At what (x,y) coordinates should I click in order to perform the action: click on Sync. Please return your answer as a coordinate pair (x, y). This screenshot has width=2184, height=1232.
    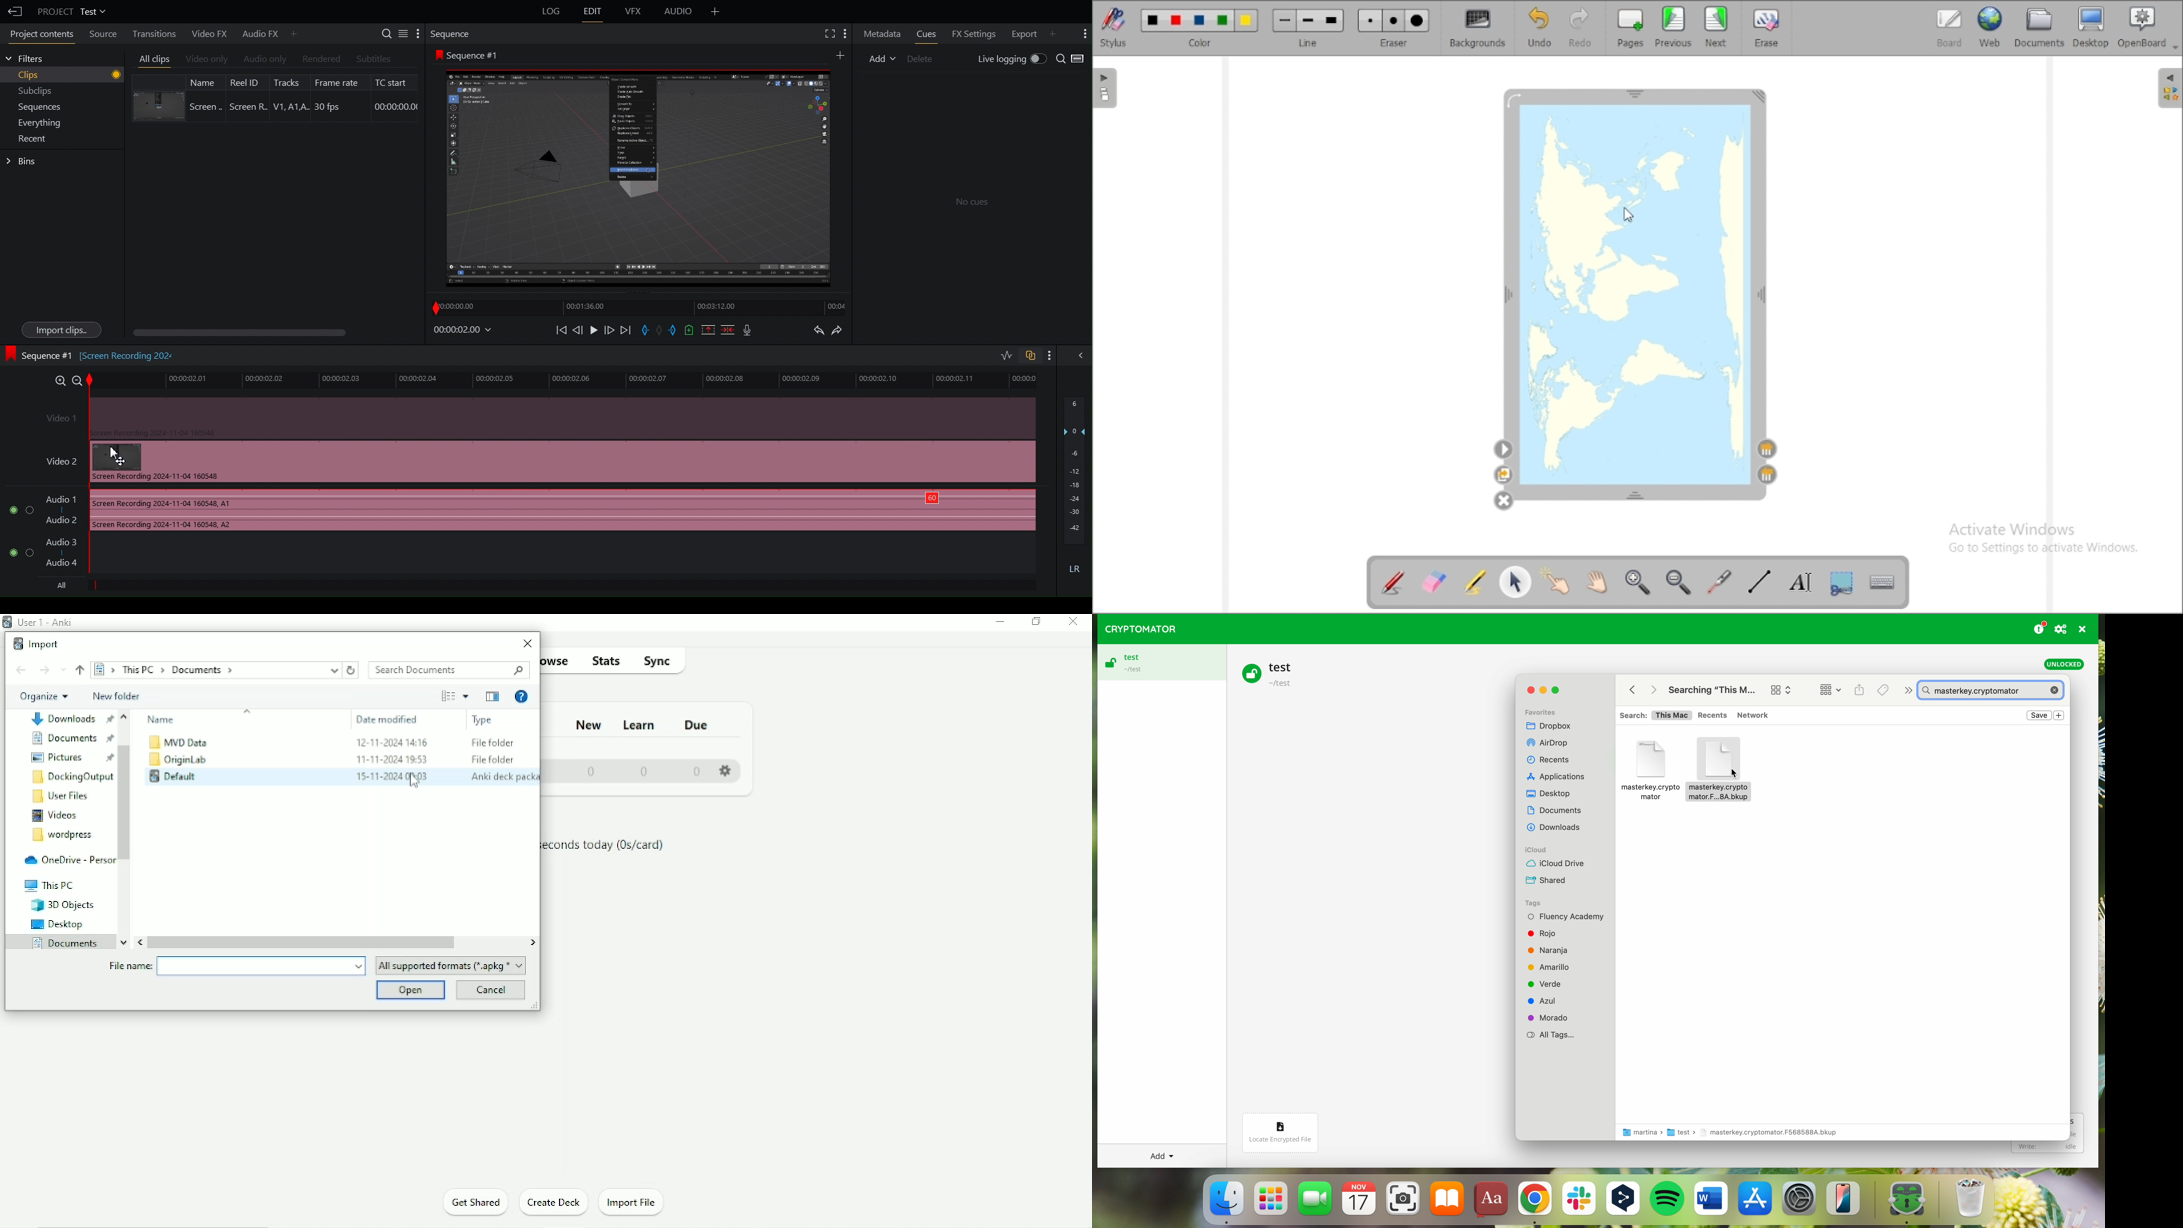
    Looking at the image, I should click on (662, 661).